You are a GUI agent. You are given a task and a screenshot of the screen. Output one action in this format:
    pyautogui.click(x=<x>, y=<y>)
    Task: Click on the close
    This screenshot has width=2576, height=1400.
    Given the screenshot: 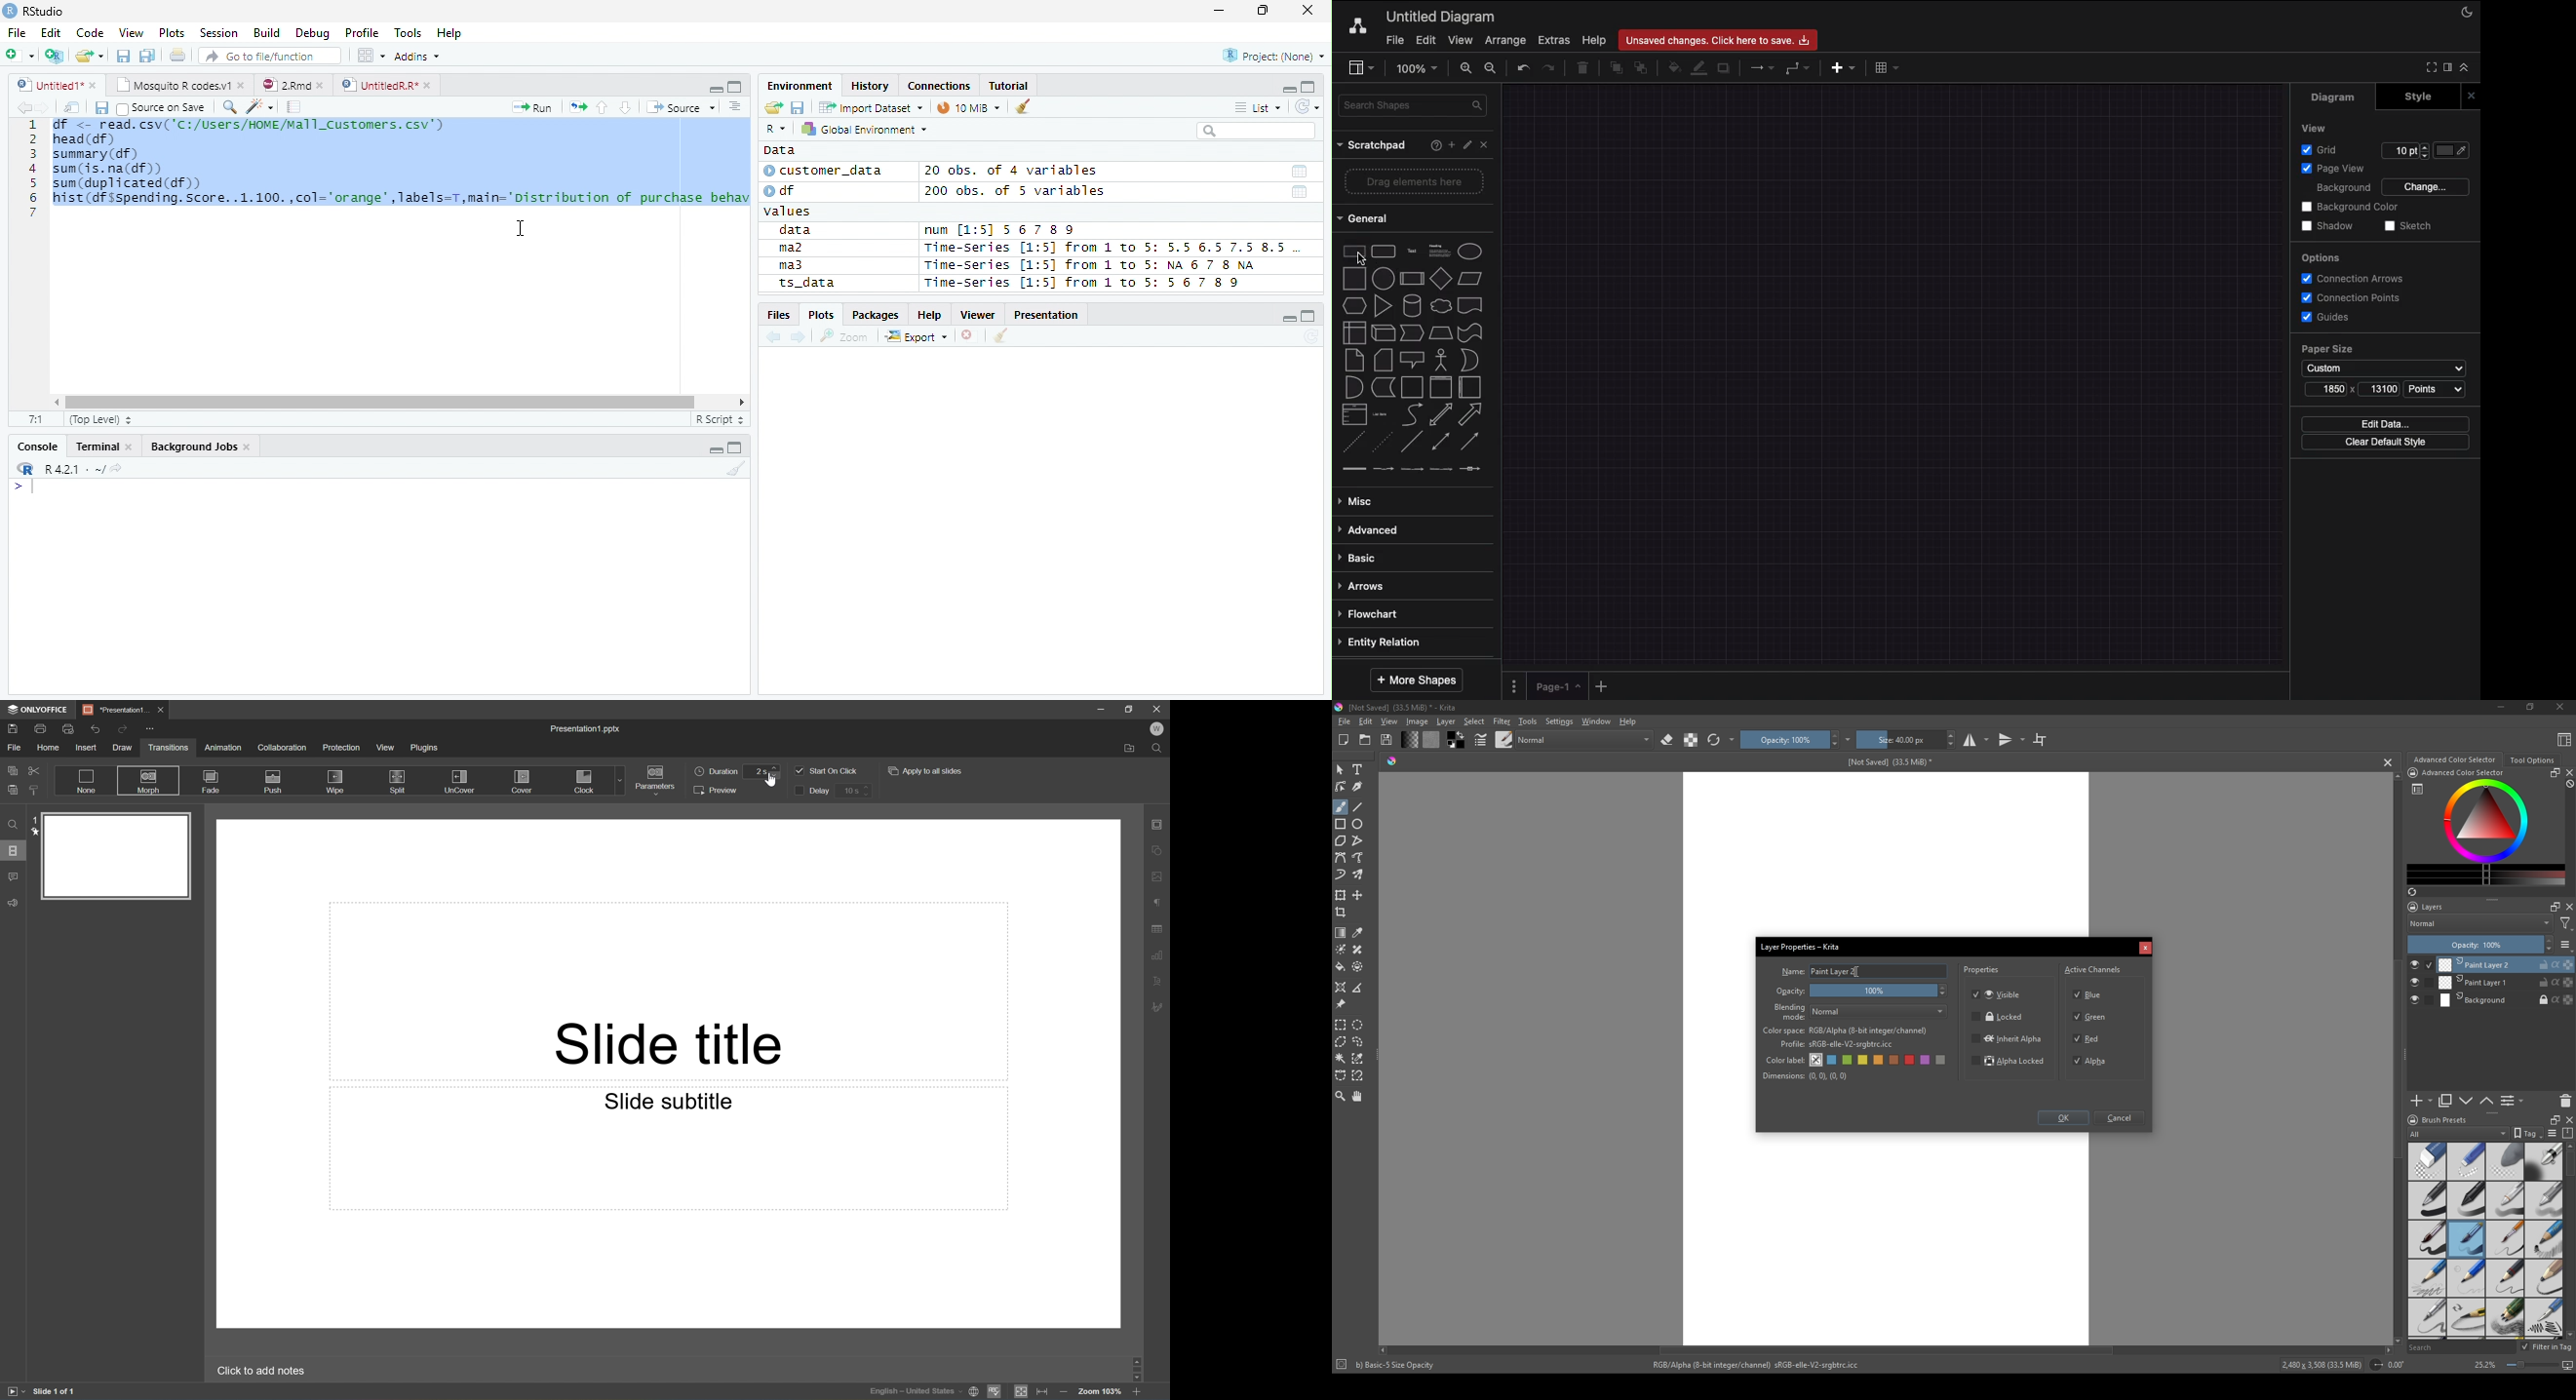 What is the action you would take?
    pyautogui.click(x=2569, y=1119)
    